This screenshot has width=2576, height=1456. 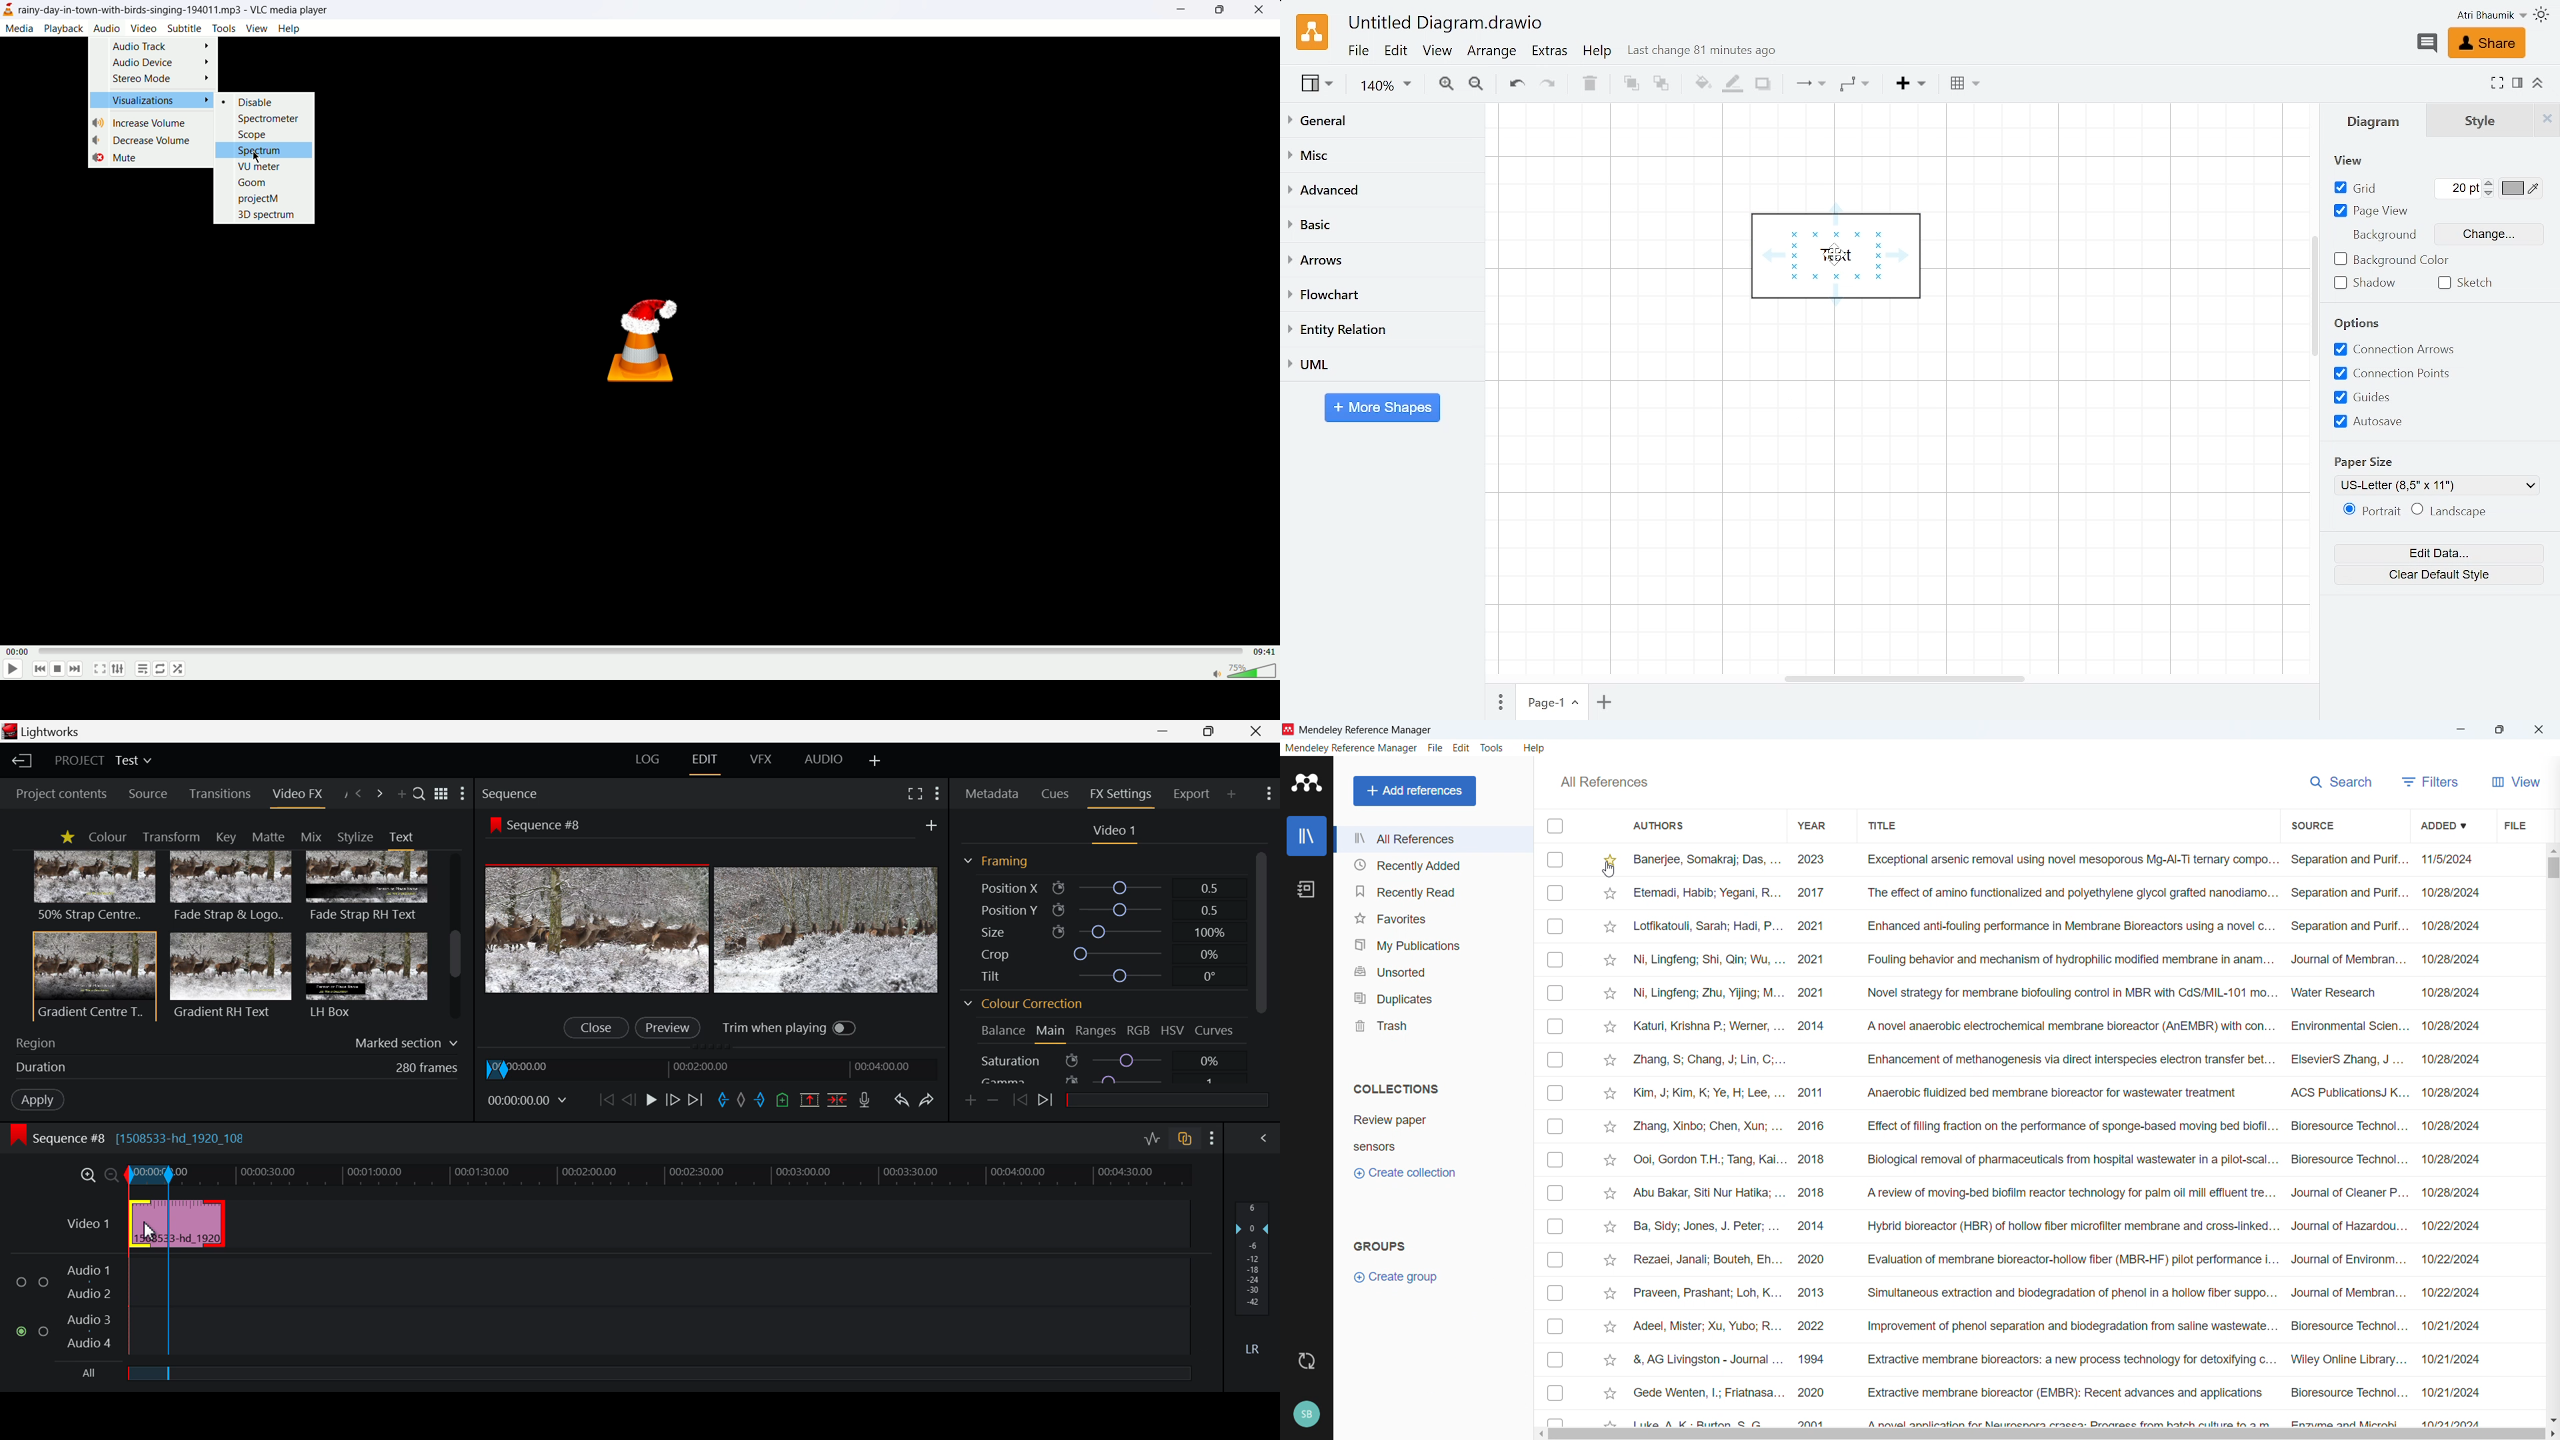 I want to click on Favorites, so click(x=67, y=837).